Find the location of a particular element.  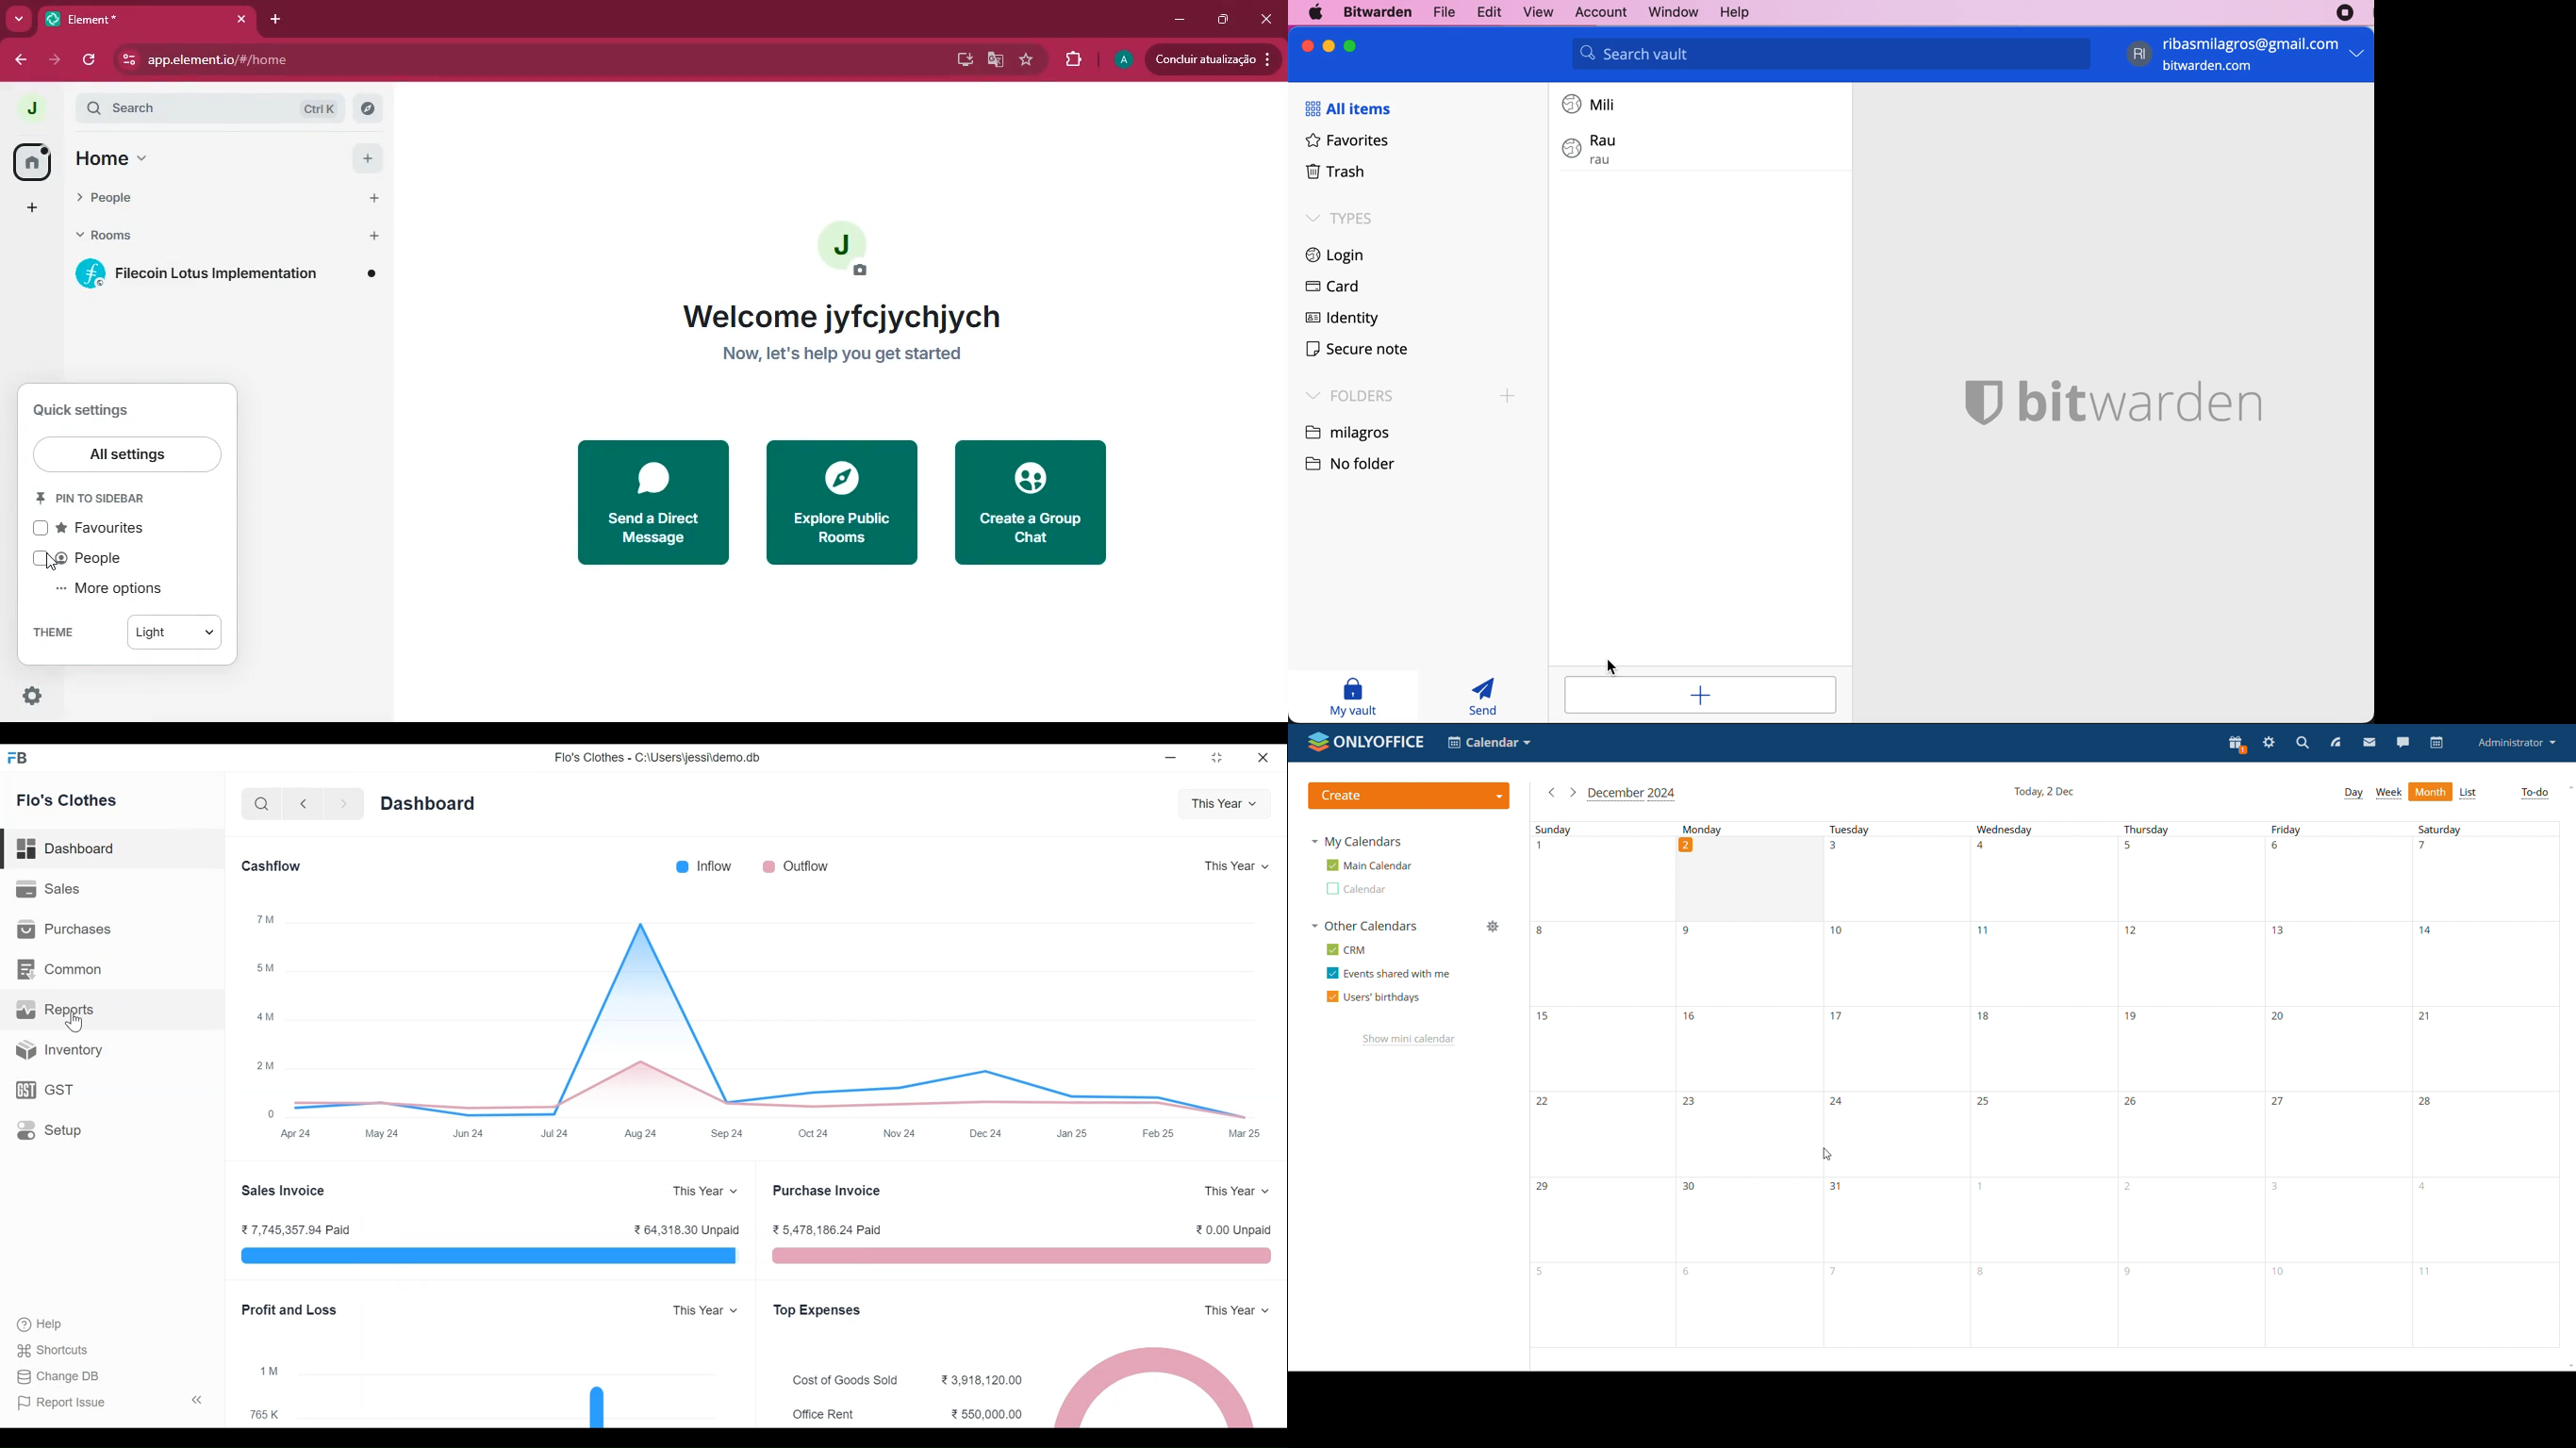

Flo's Clothes - C:\Users\jessi\demo.db is located at coordinates (657, 758).